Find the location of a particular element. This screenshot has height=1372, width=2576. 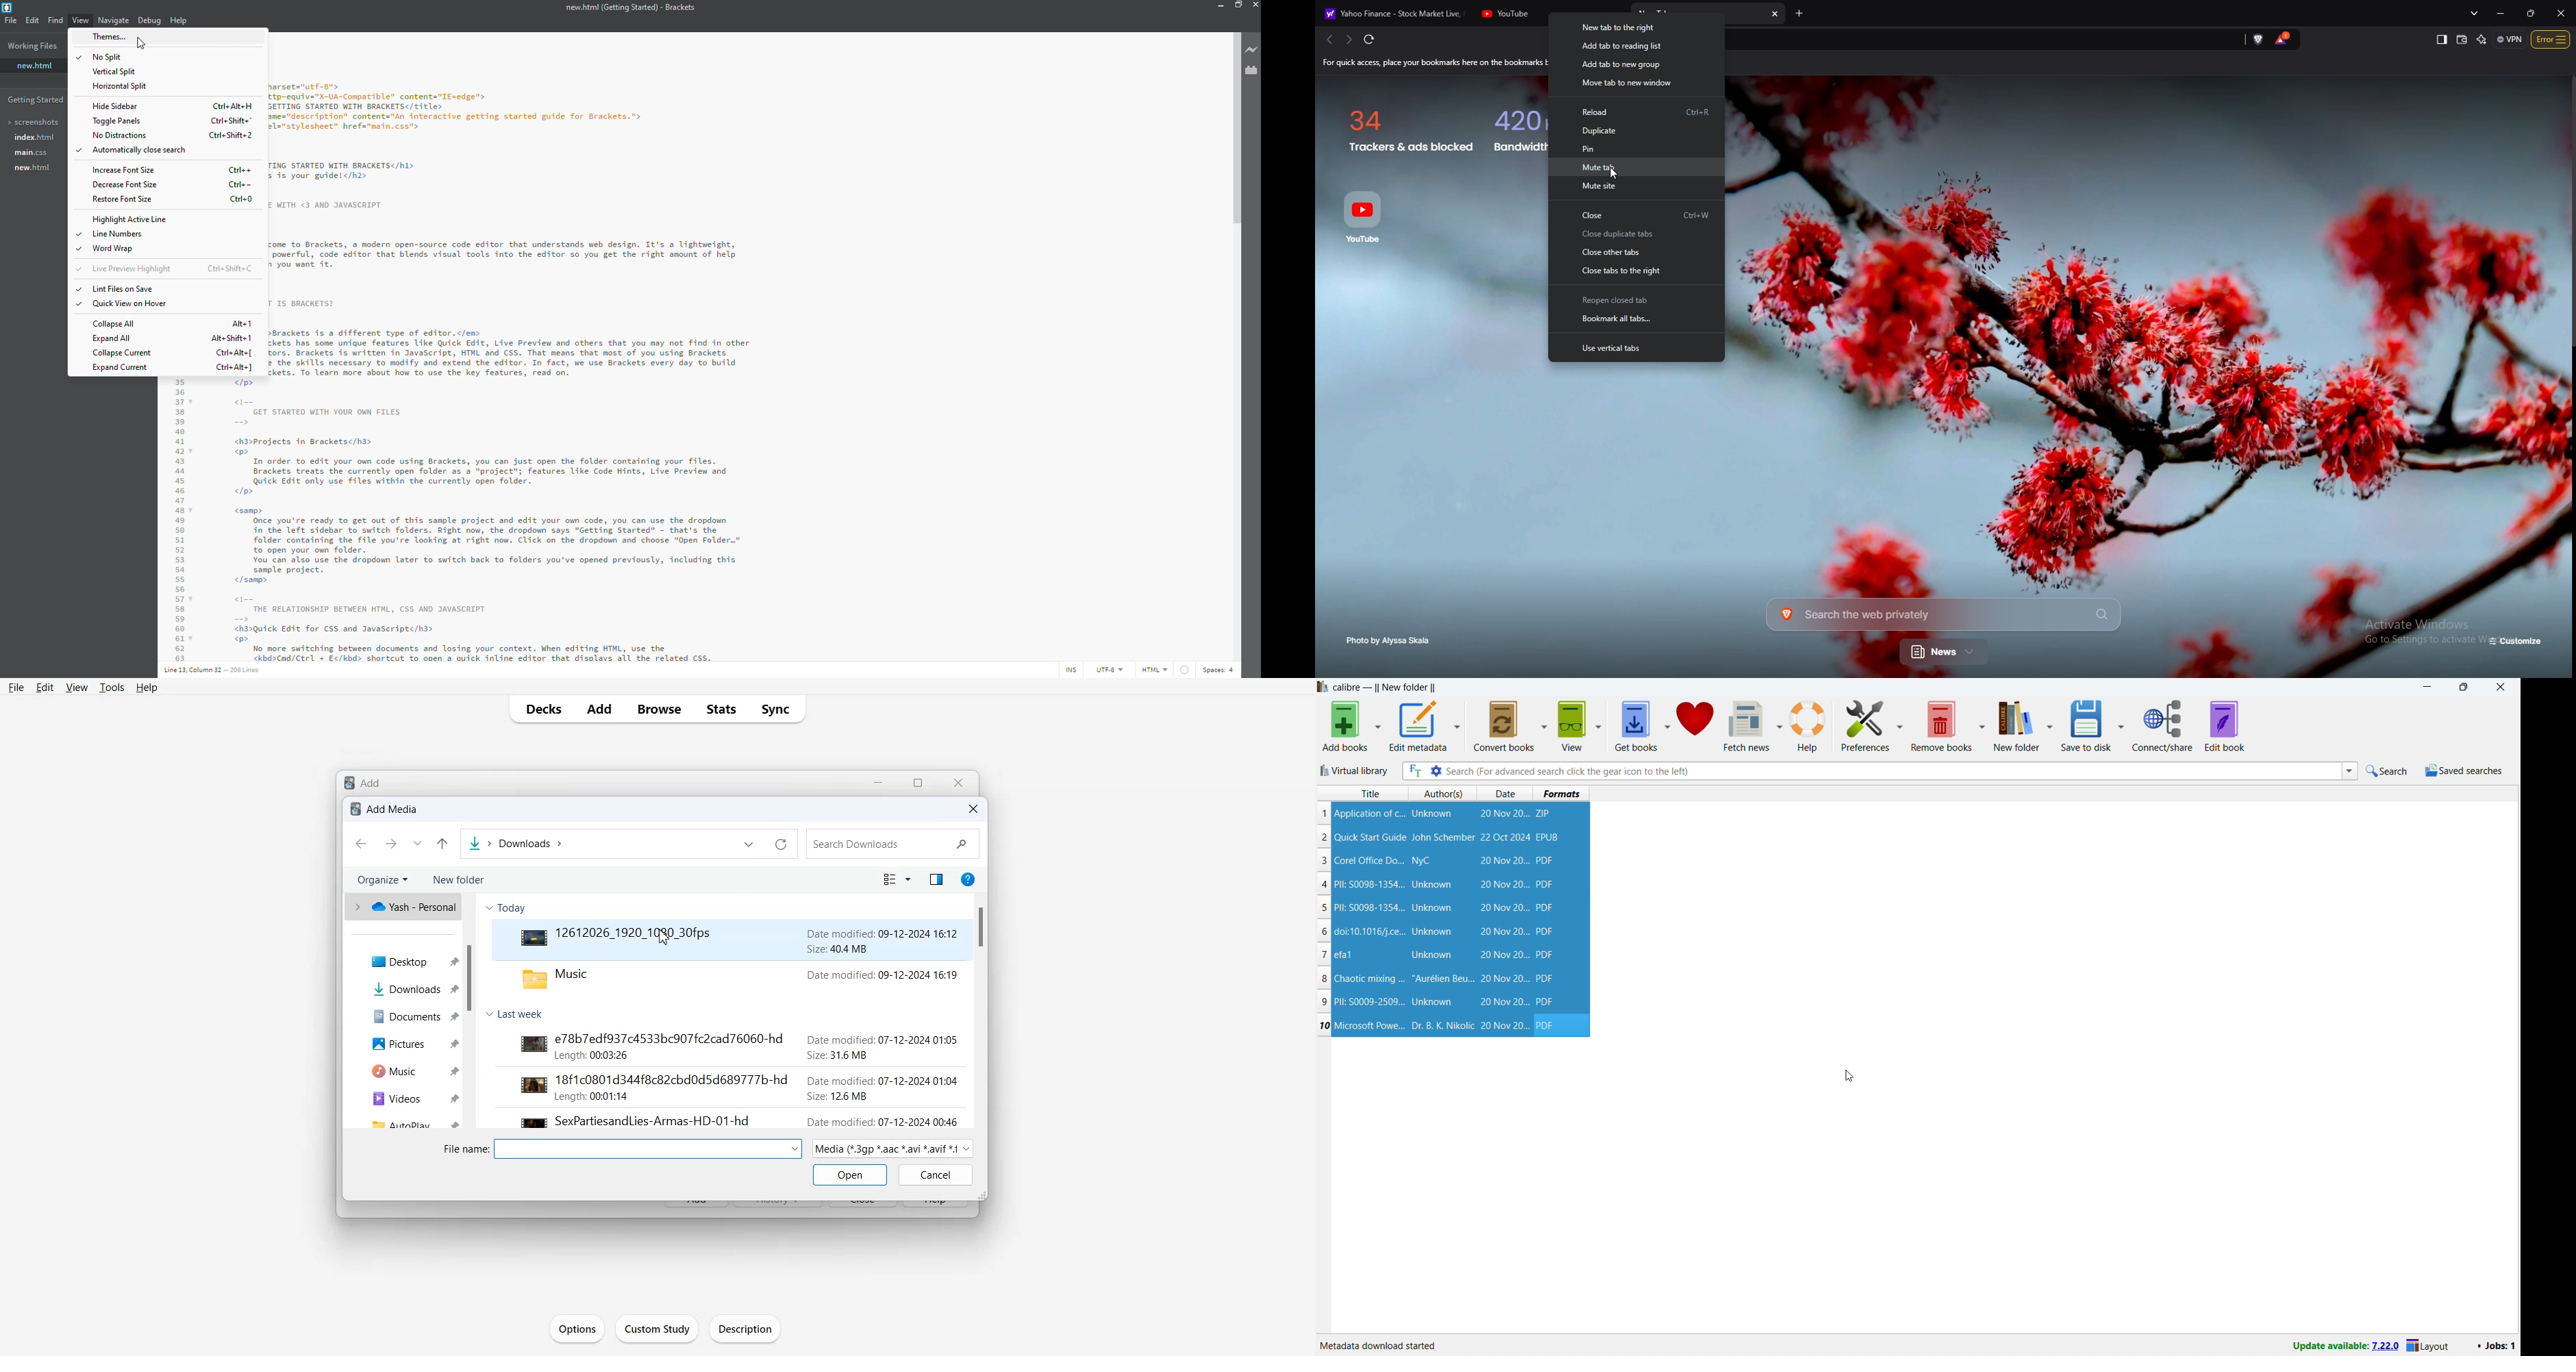

screenshots is located at coordinates (34, 122).